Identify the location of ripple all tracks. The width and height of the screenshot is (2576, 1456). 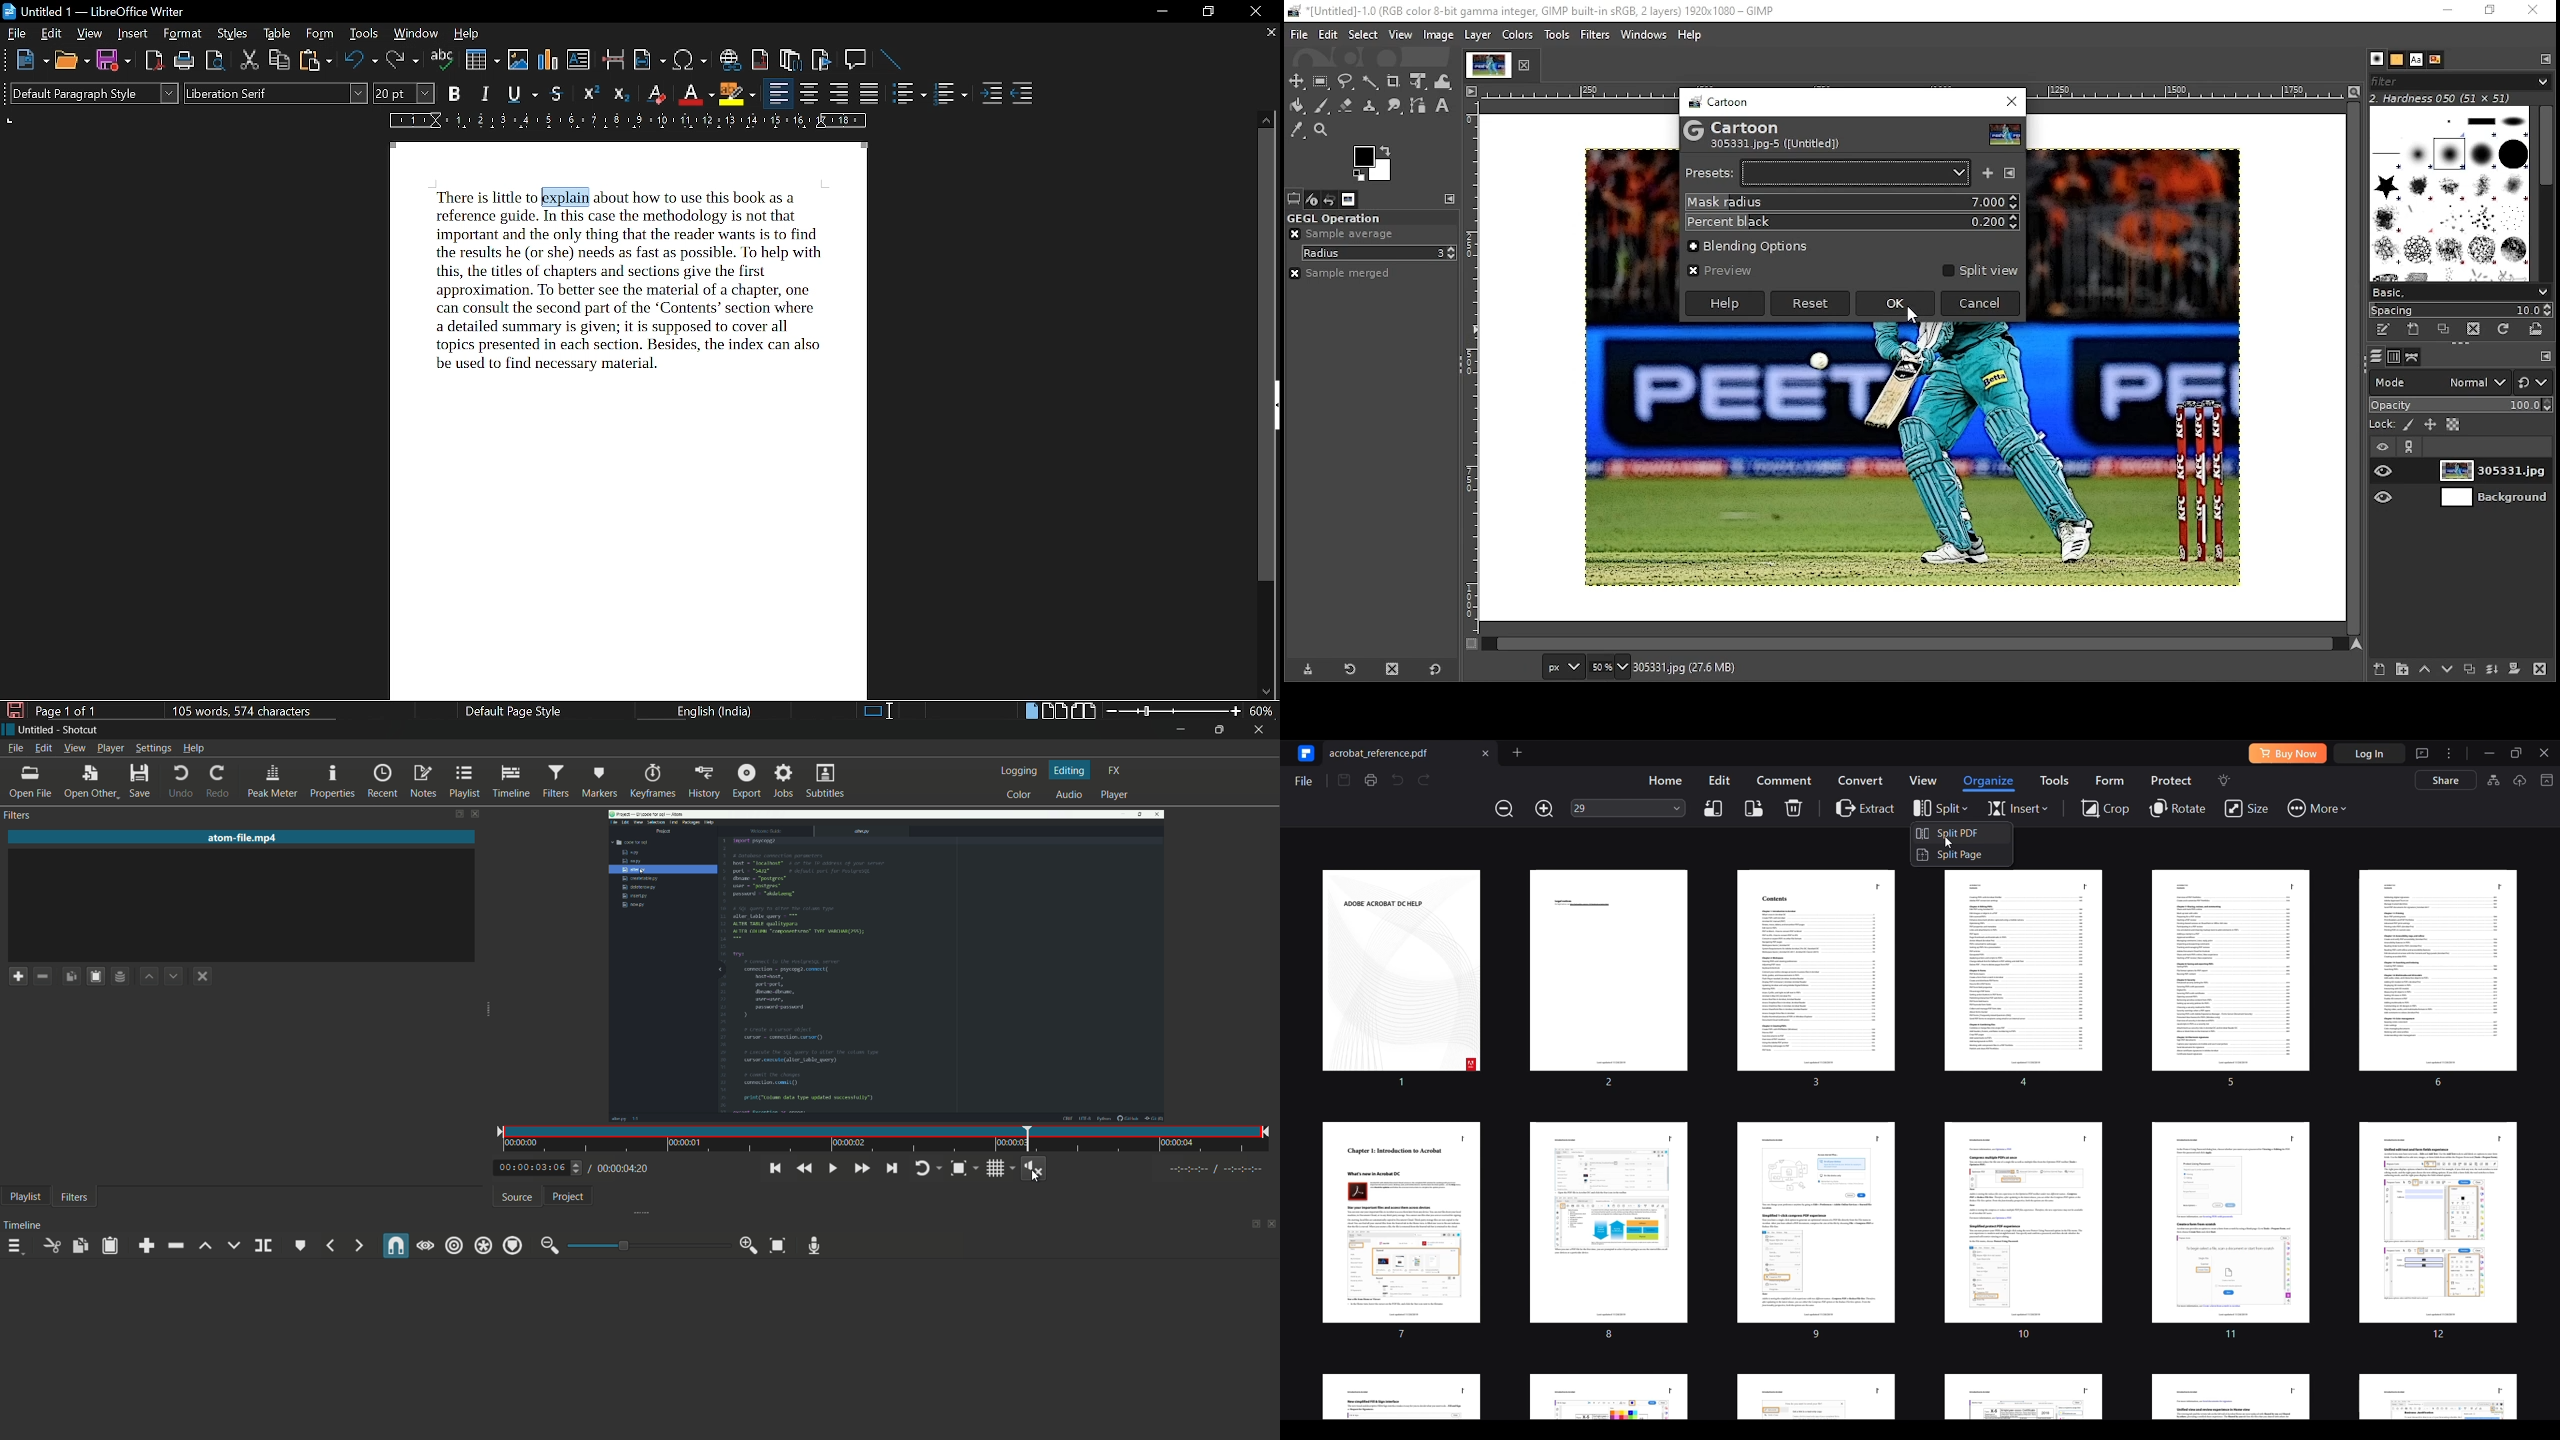
(482, 1246).